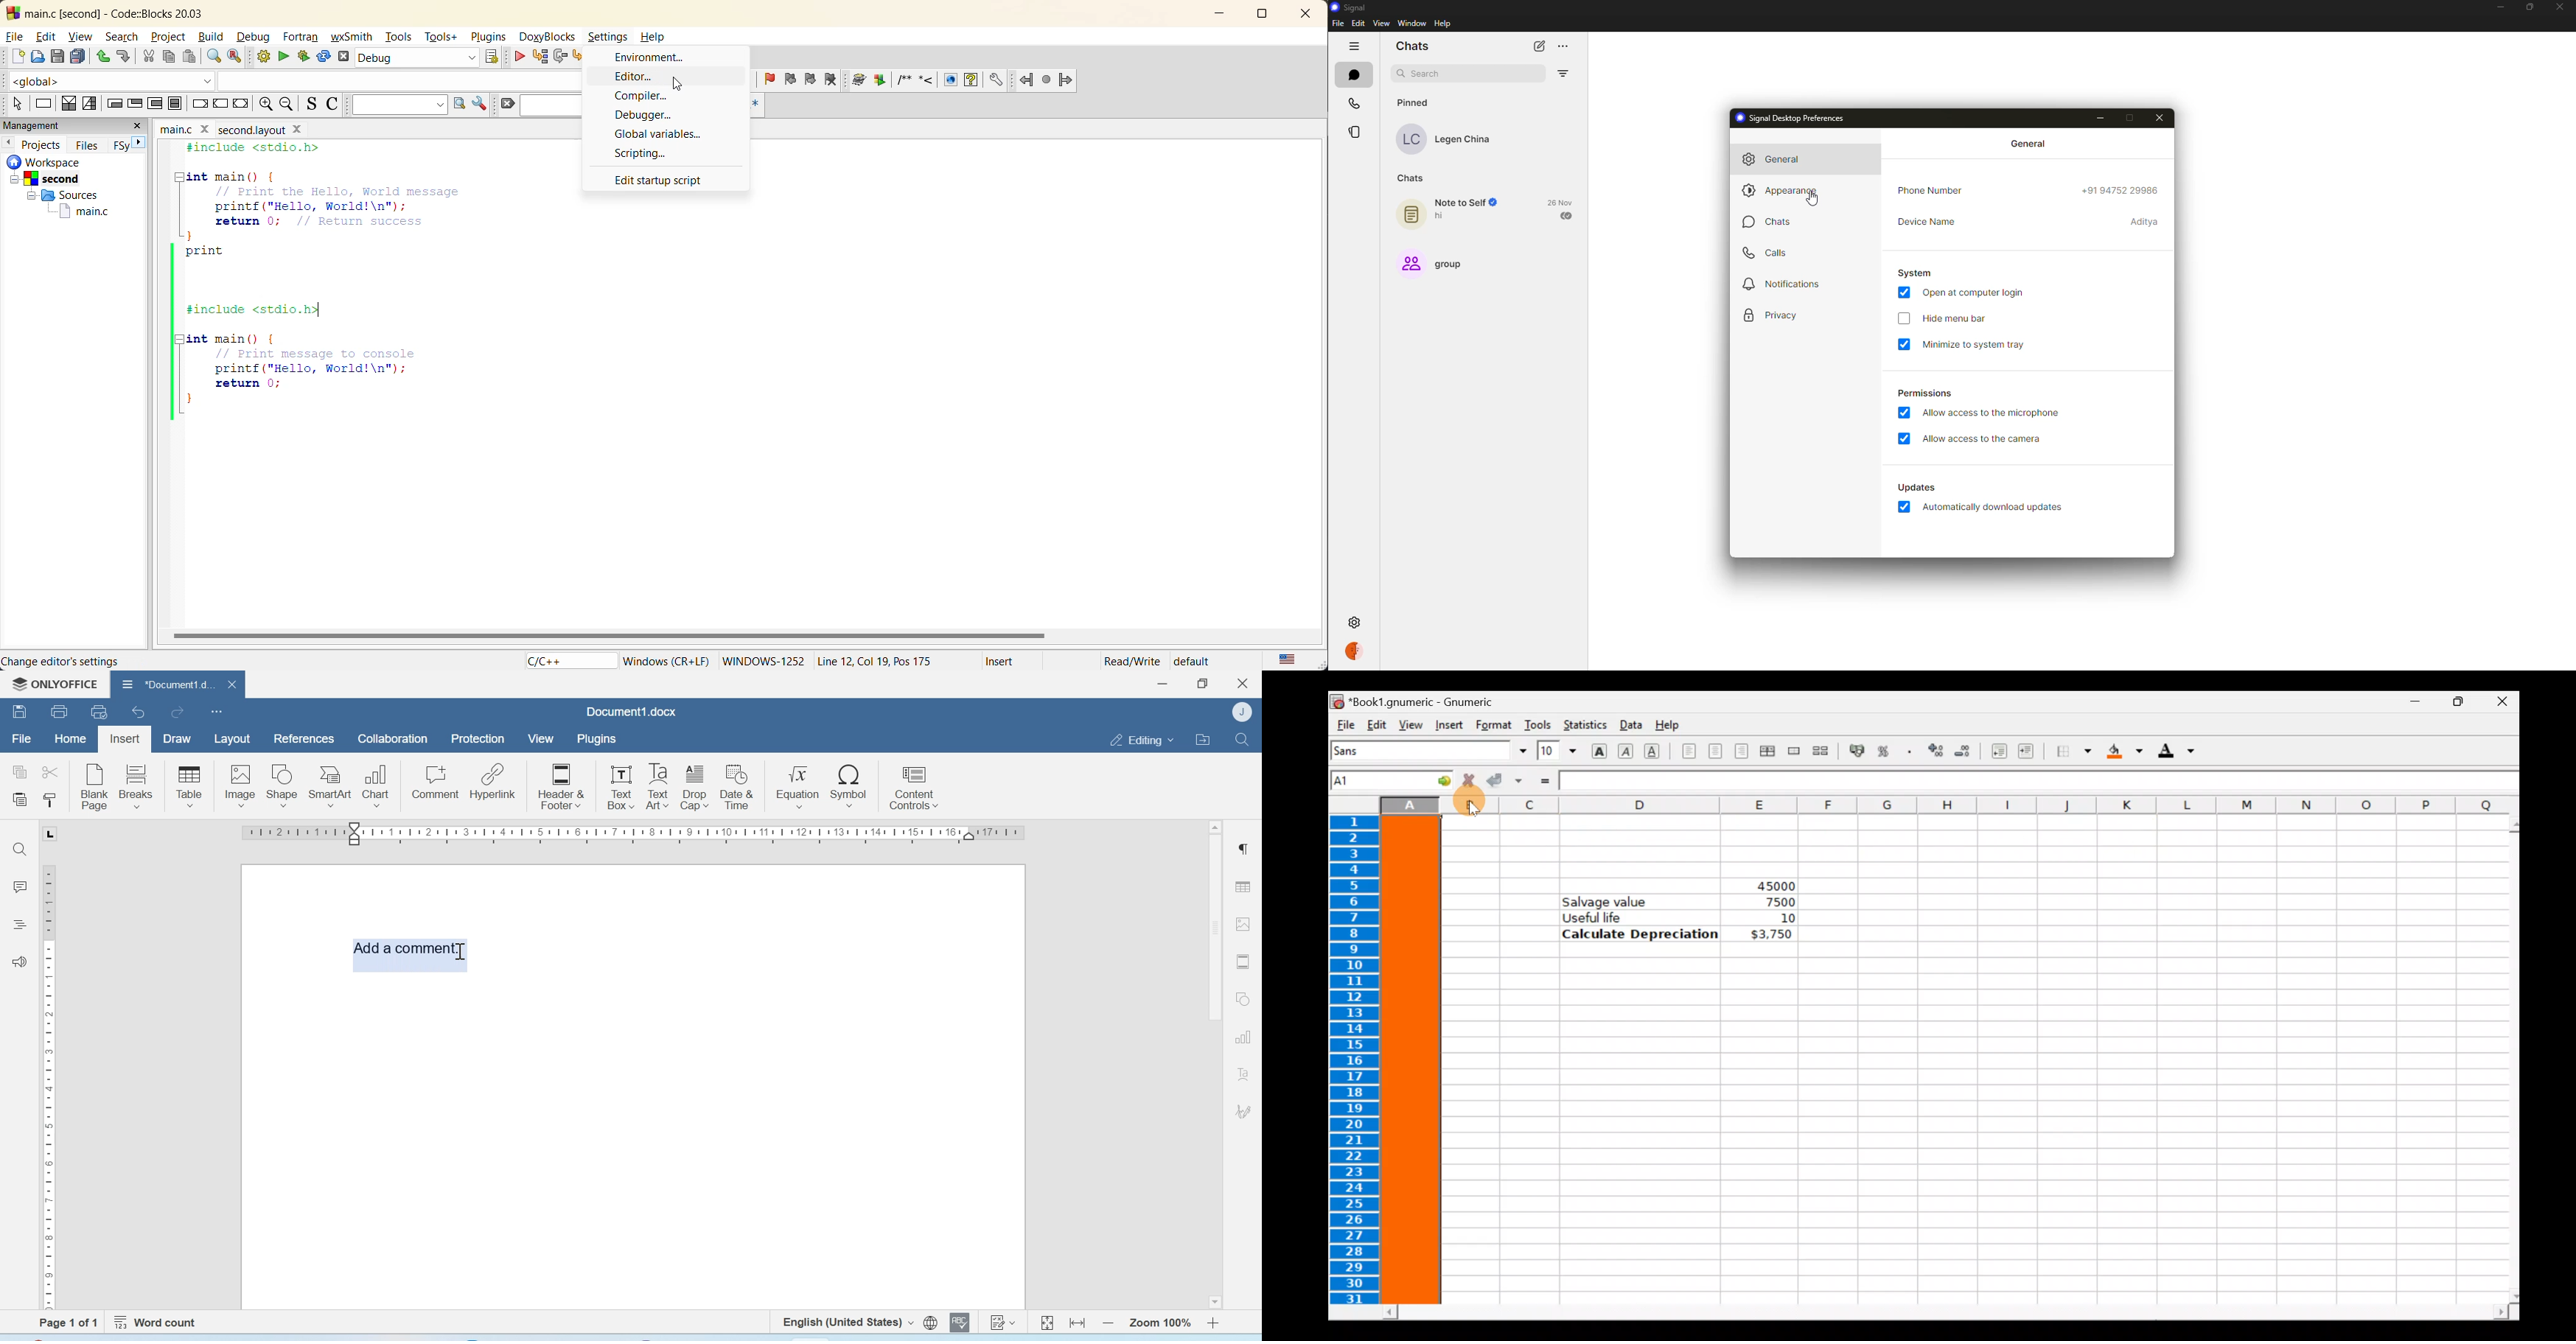 The width and height of the screenshot is (2576, 1344). I want to click on Maximize, so click(2456, 705).